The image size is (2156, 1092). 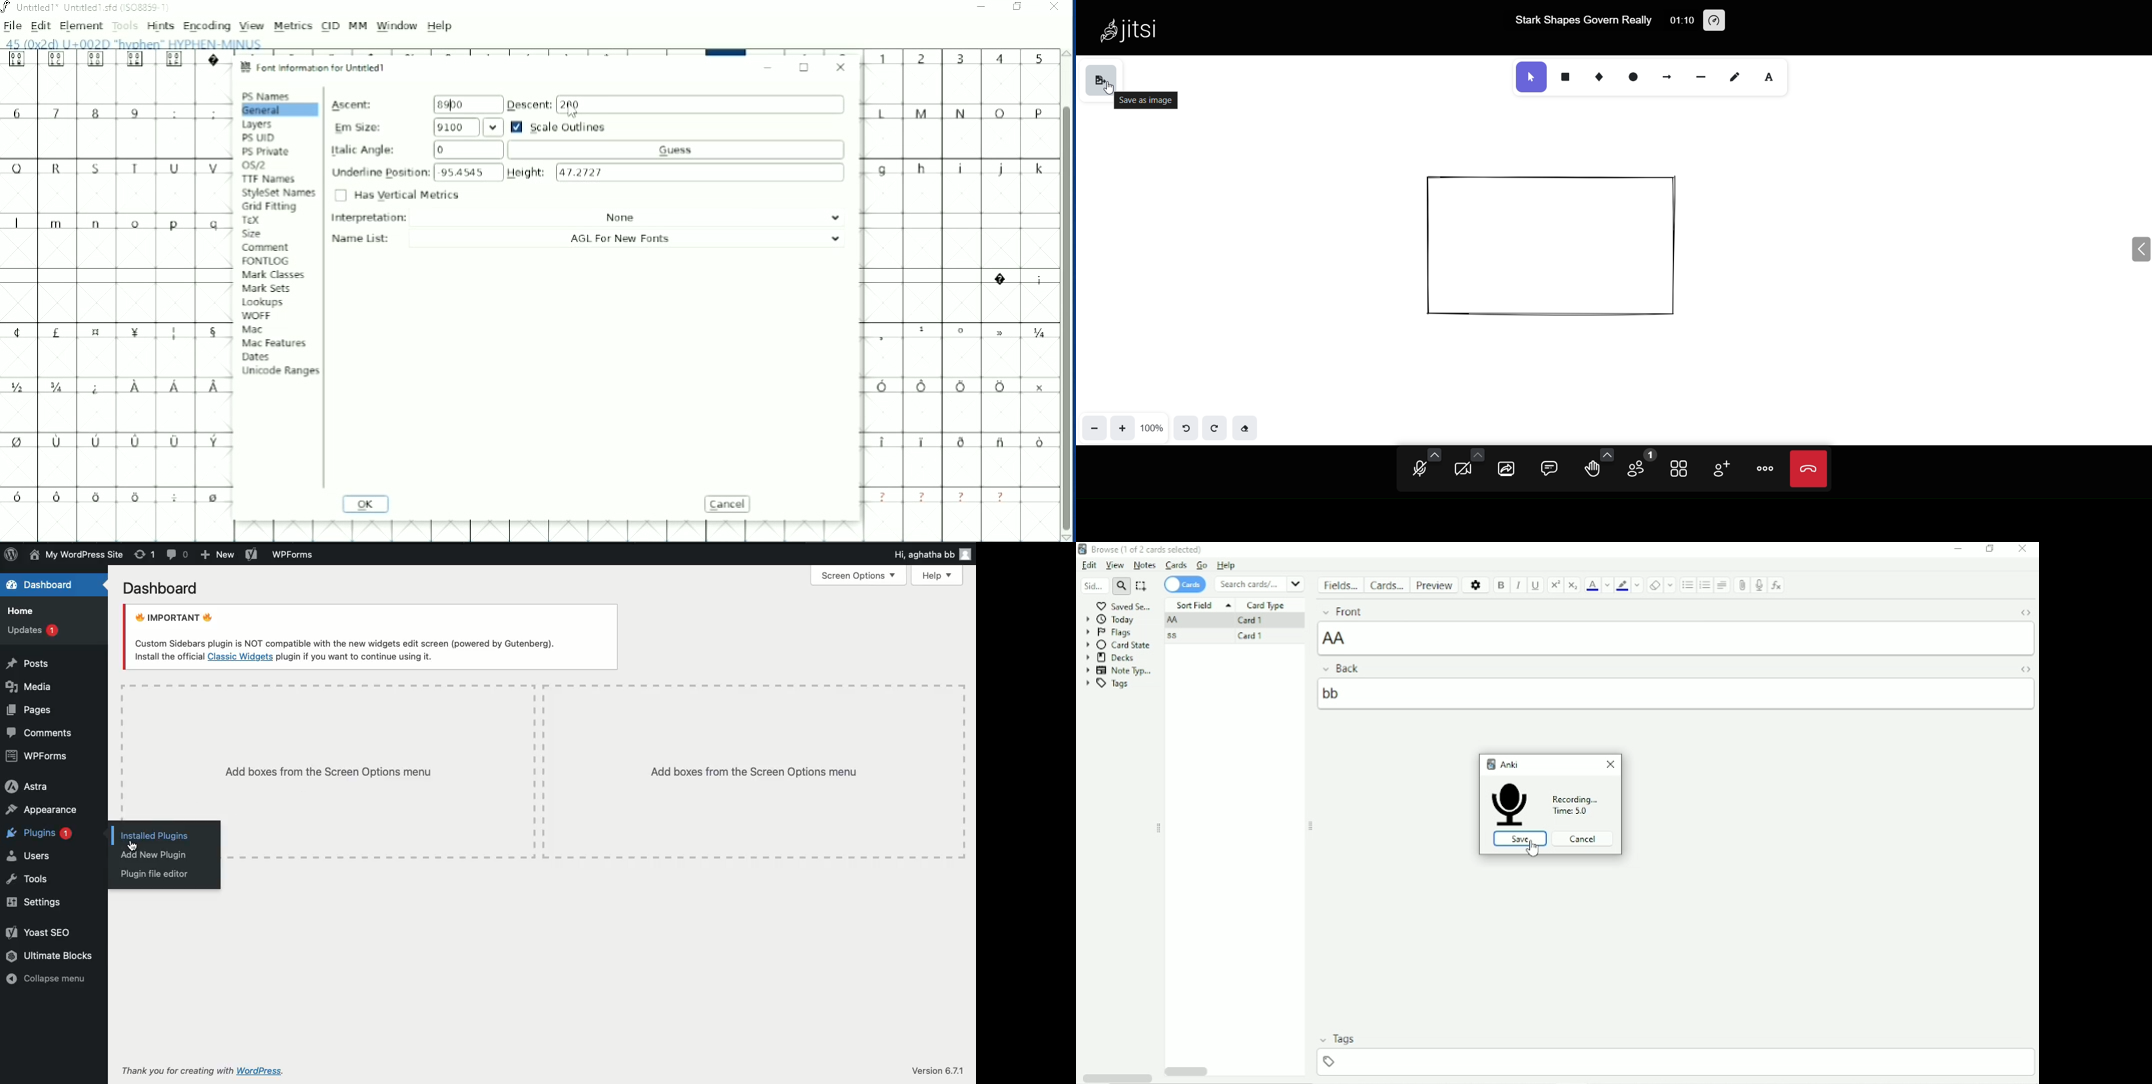 I want to click on Ultimate blocks, so click(x=51, y=956).